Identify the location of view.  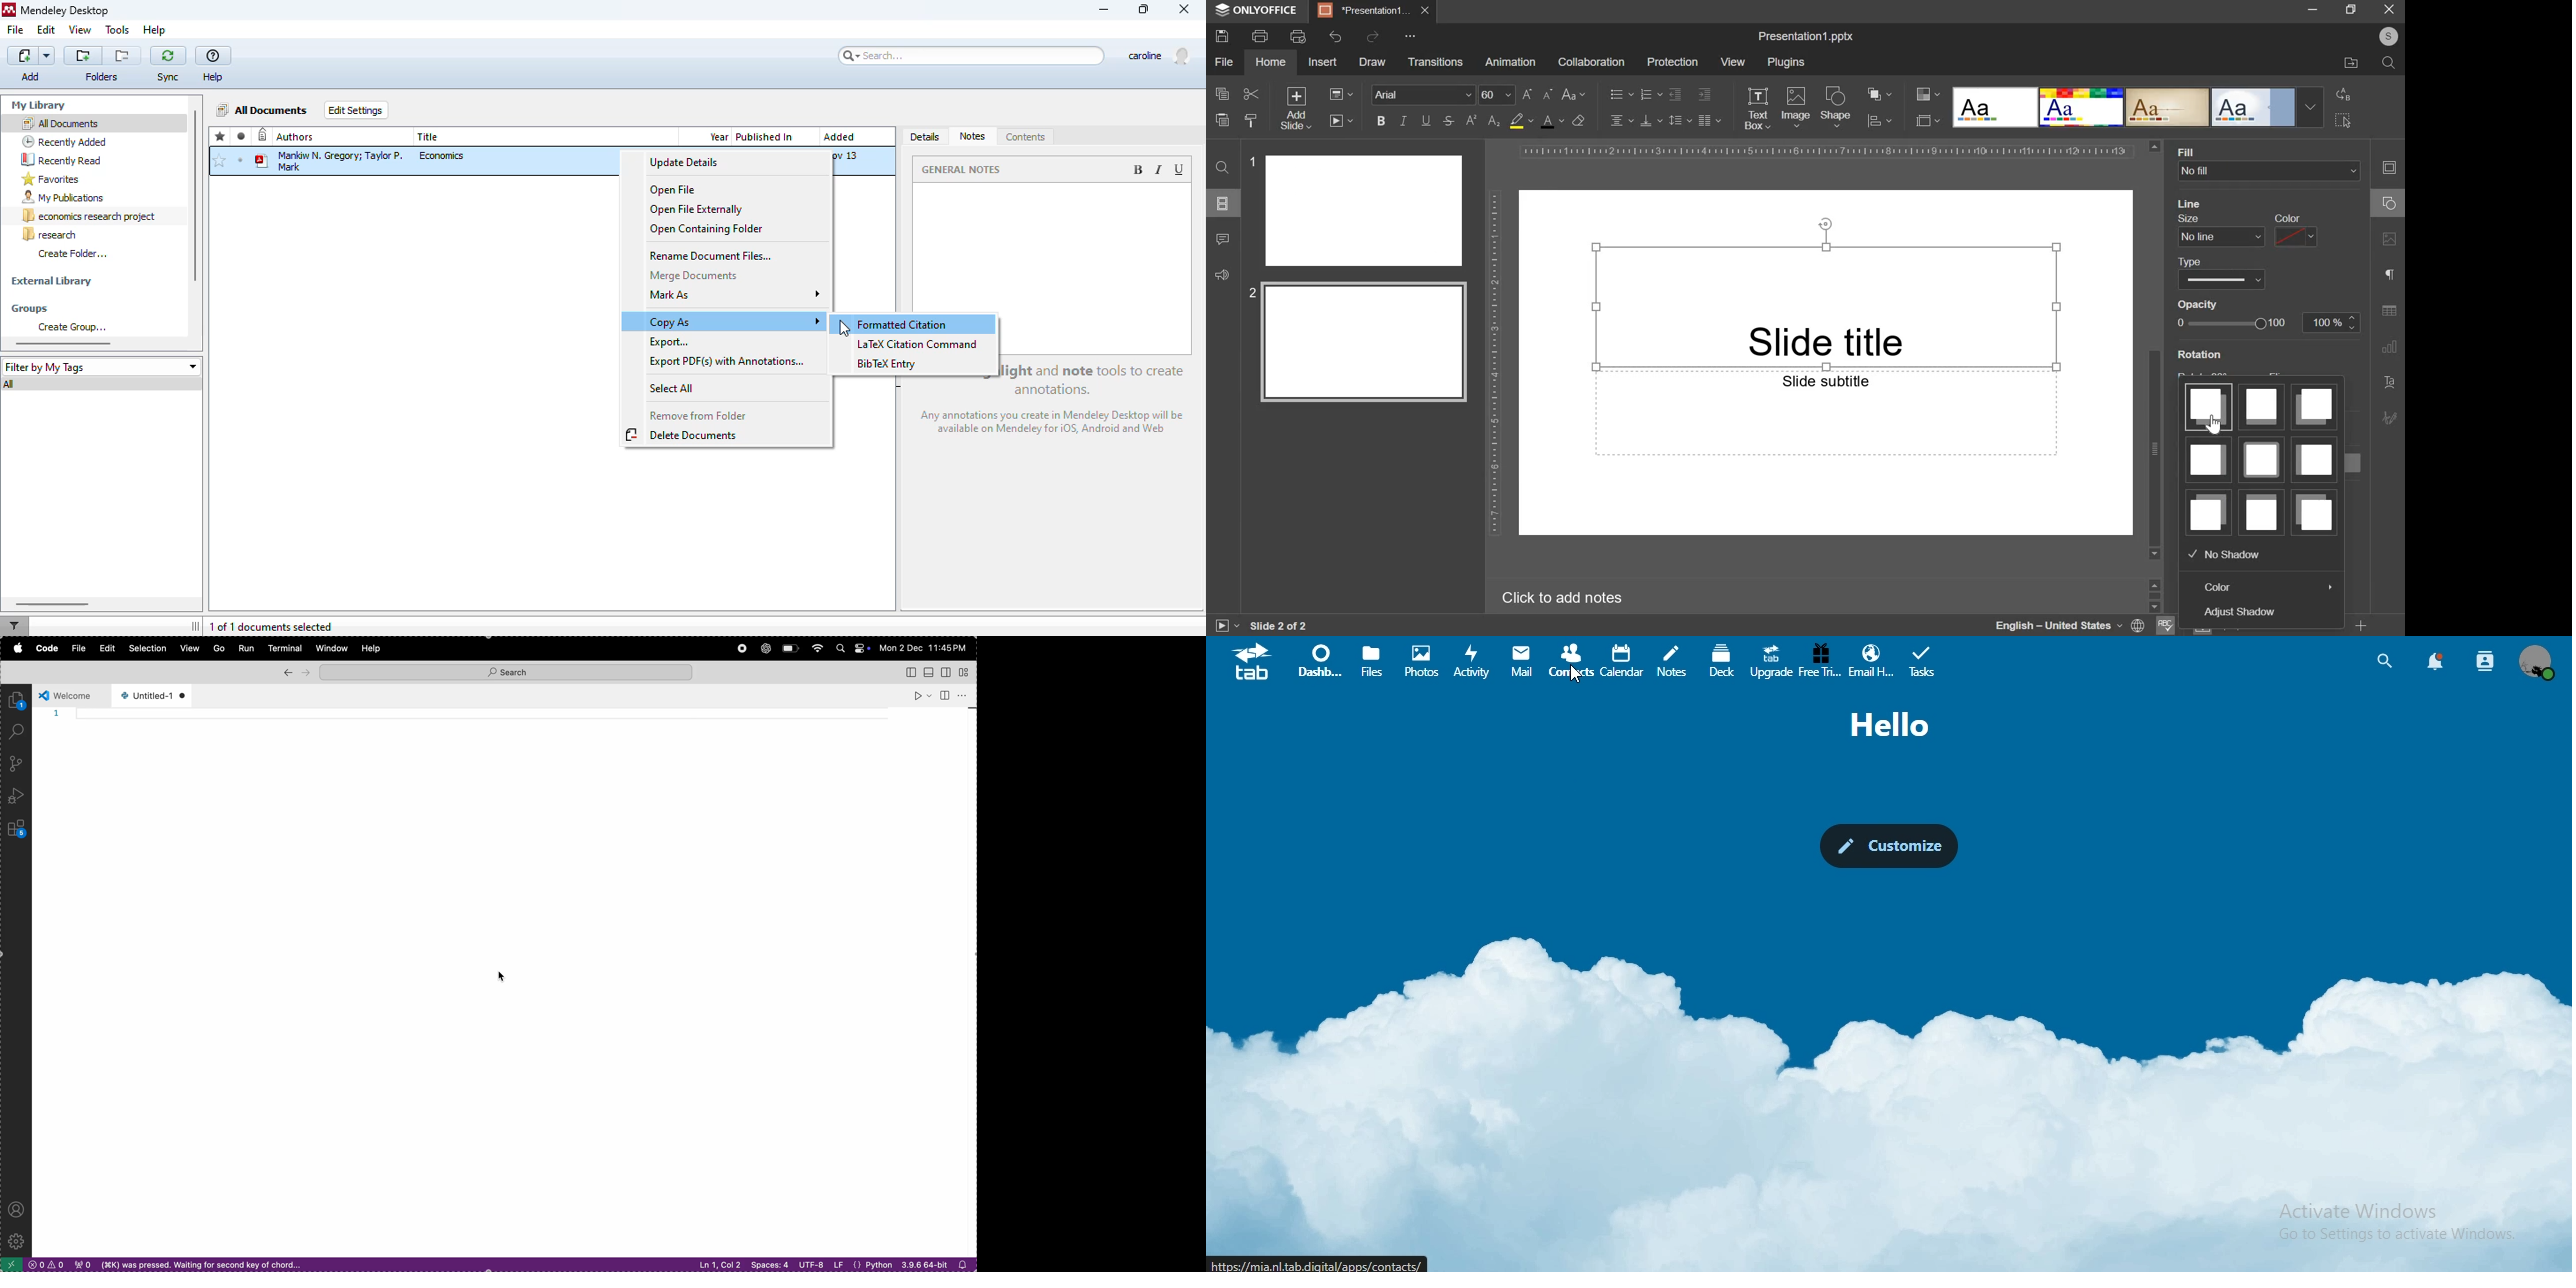
(189, 648).